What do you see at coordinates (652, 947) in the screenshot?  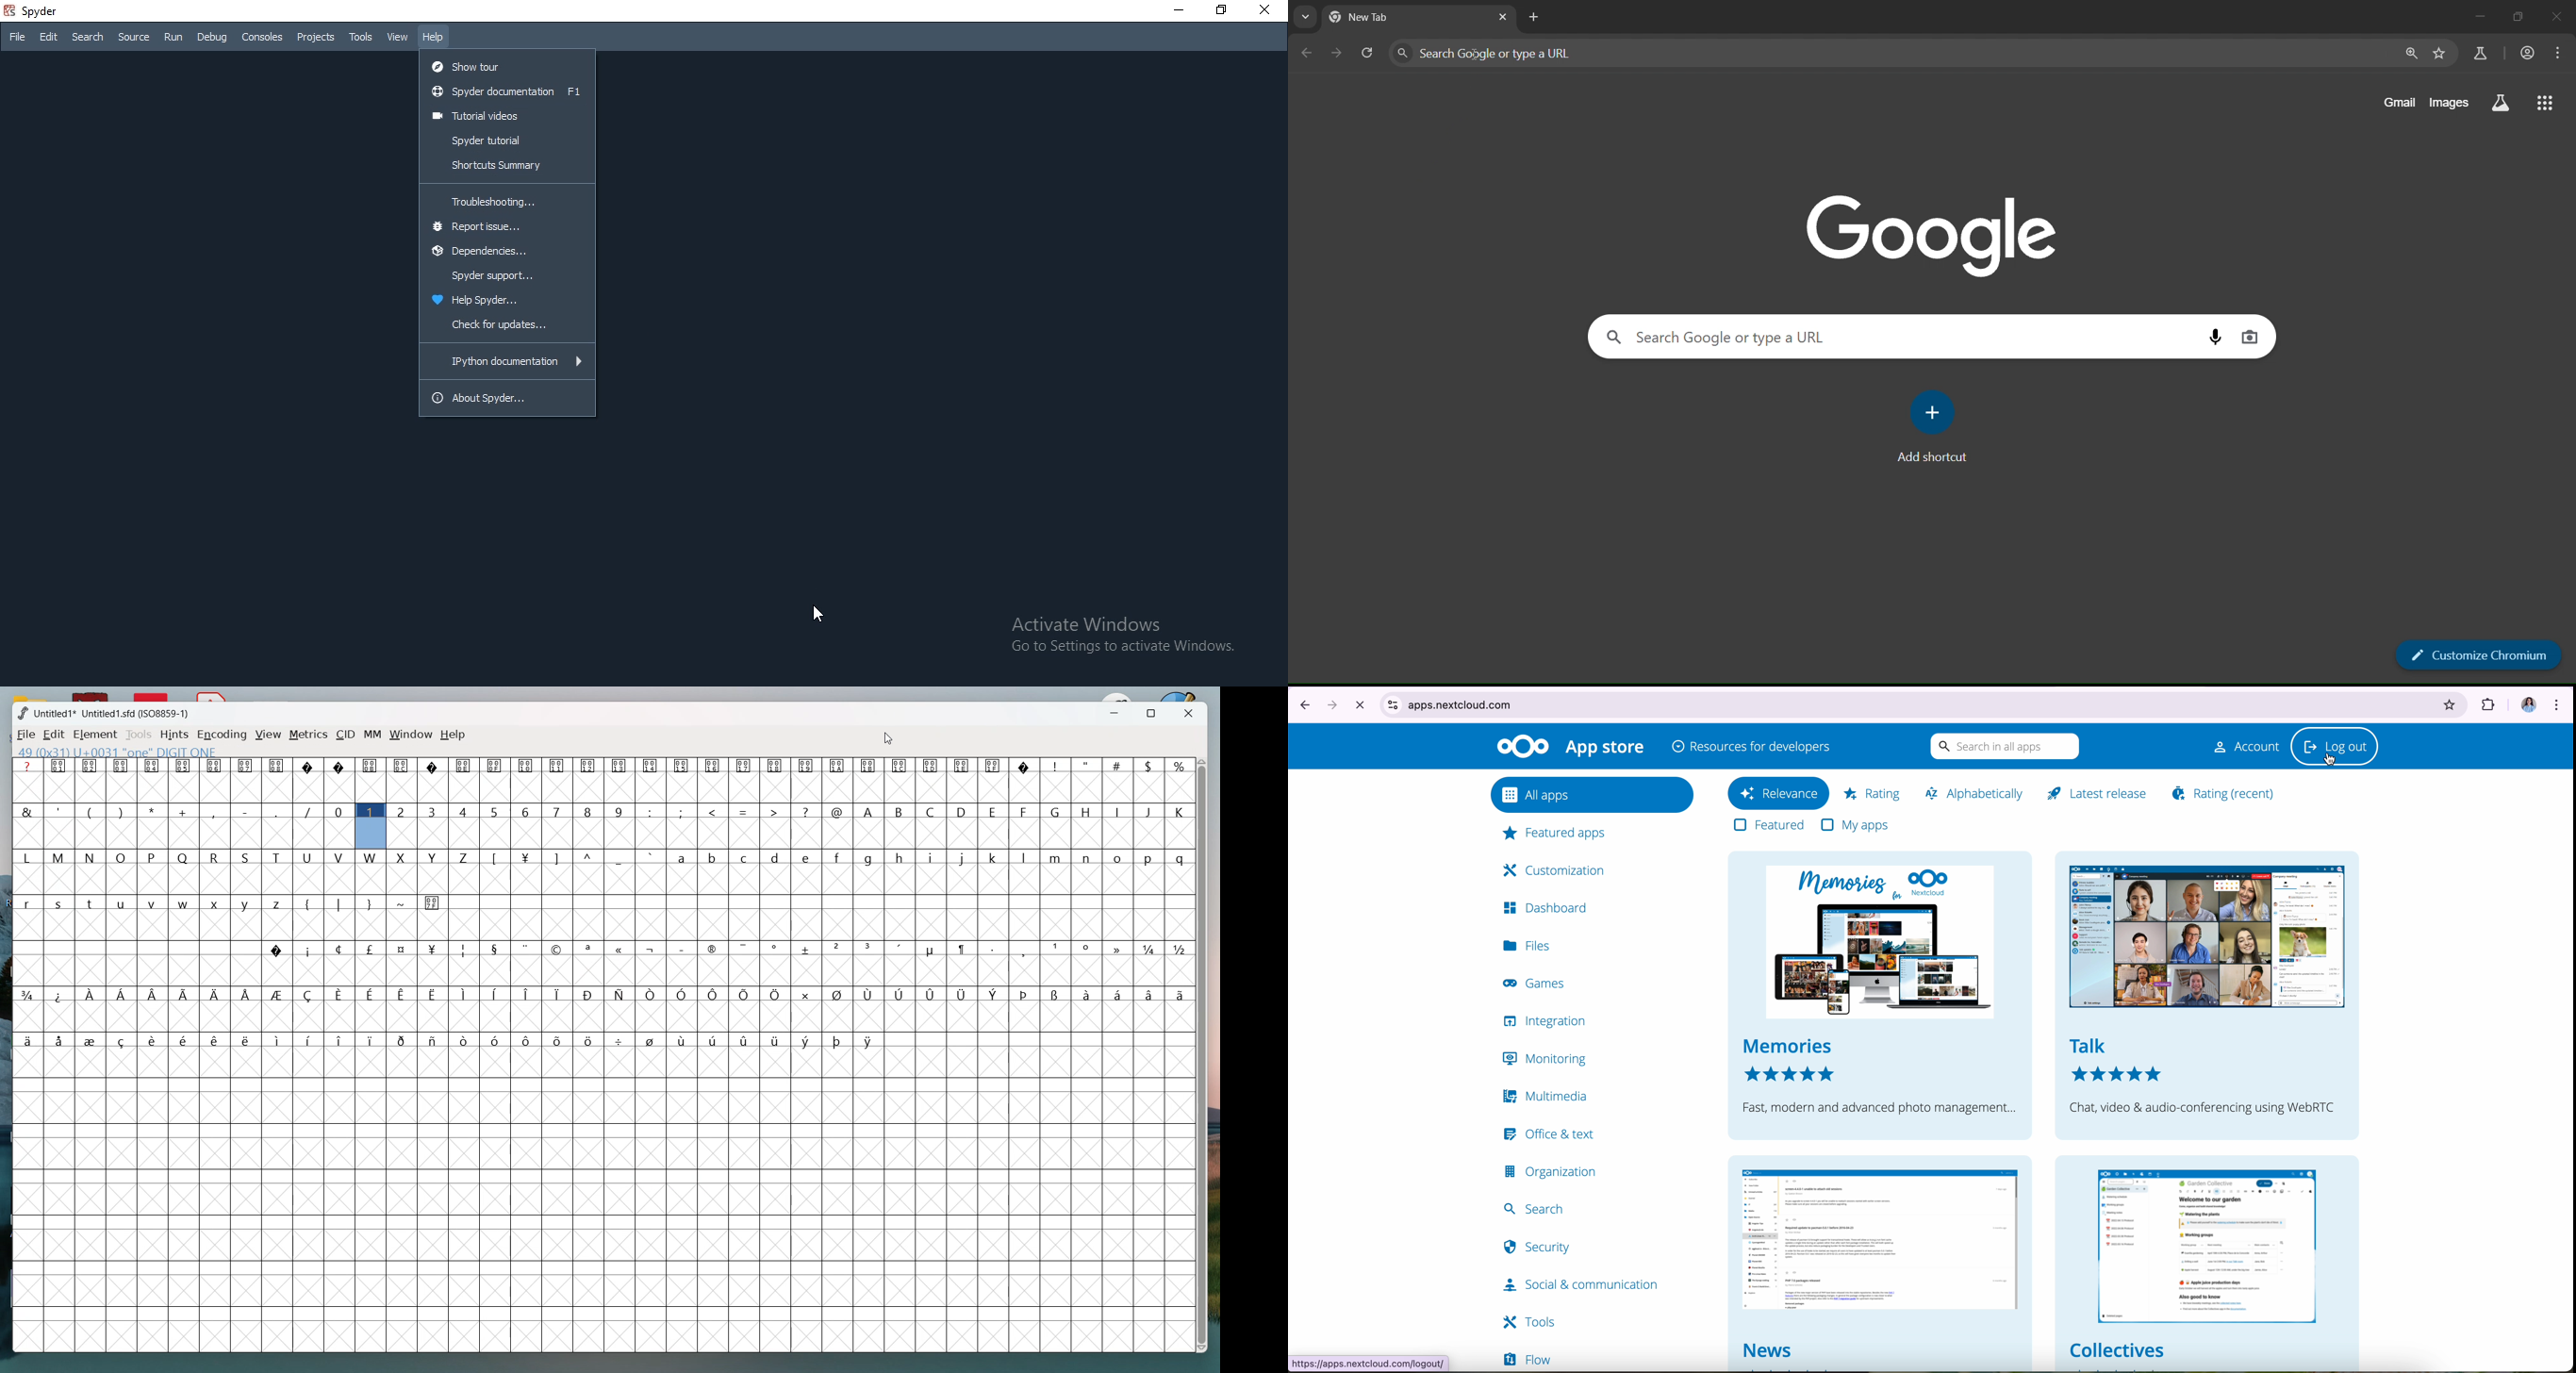 I see `symbol` at bounding box center [652, 947].